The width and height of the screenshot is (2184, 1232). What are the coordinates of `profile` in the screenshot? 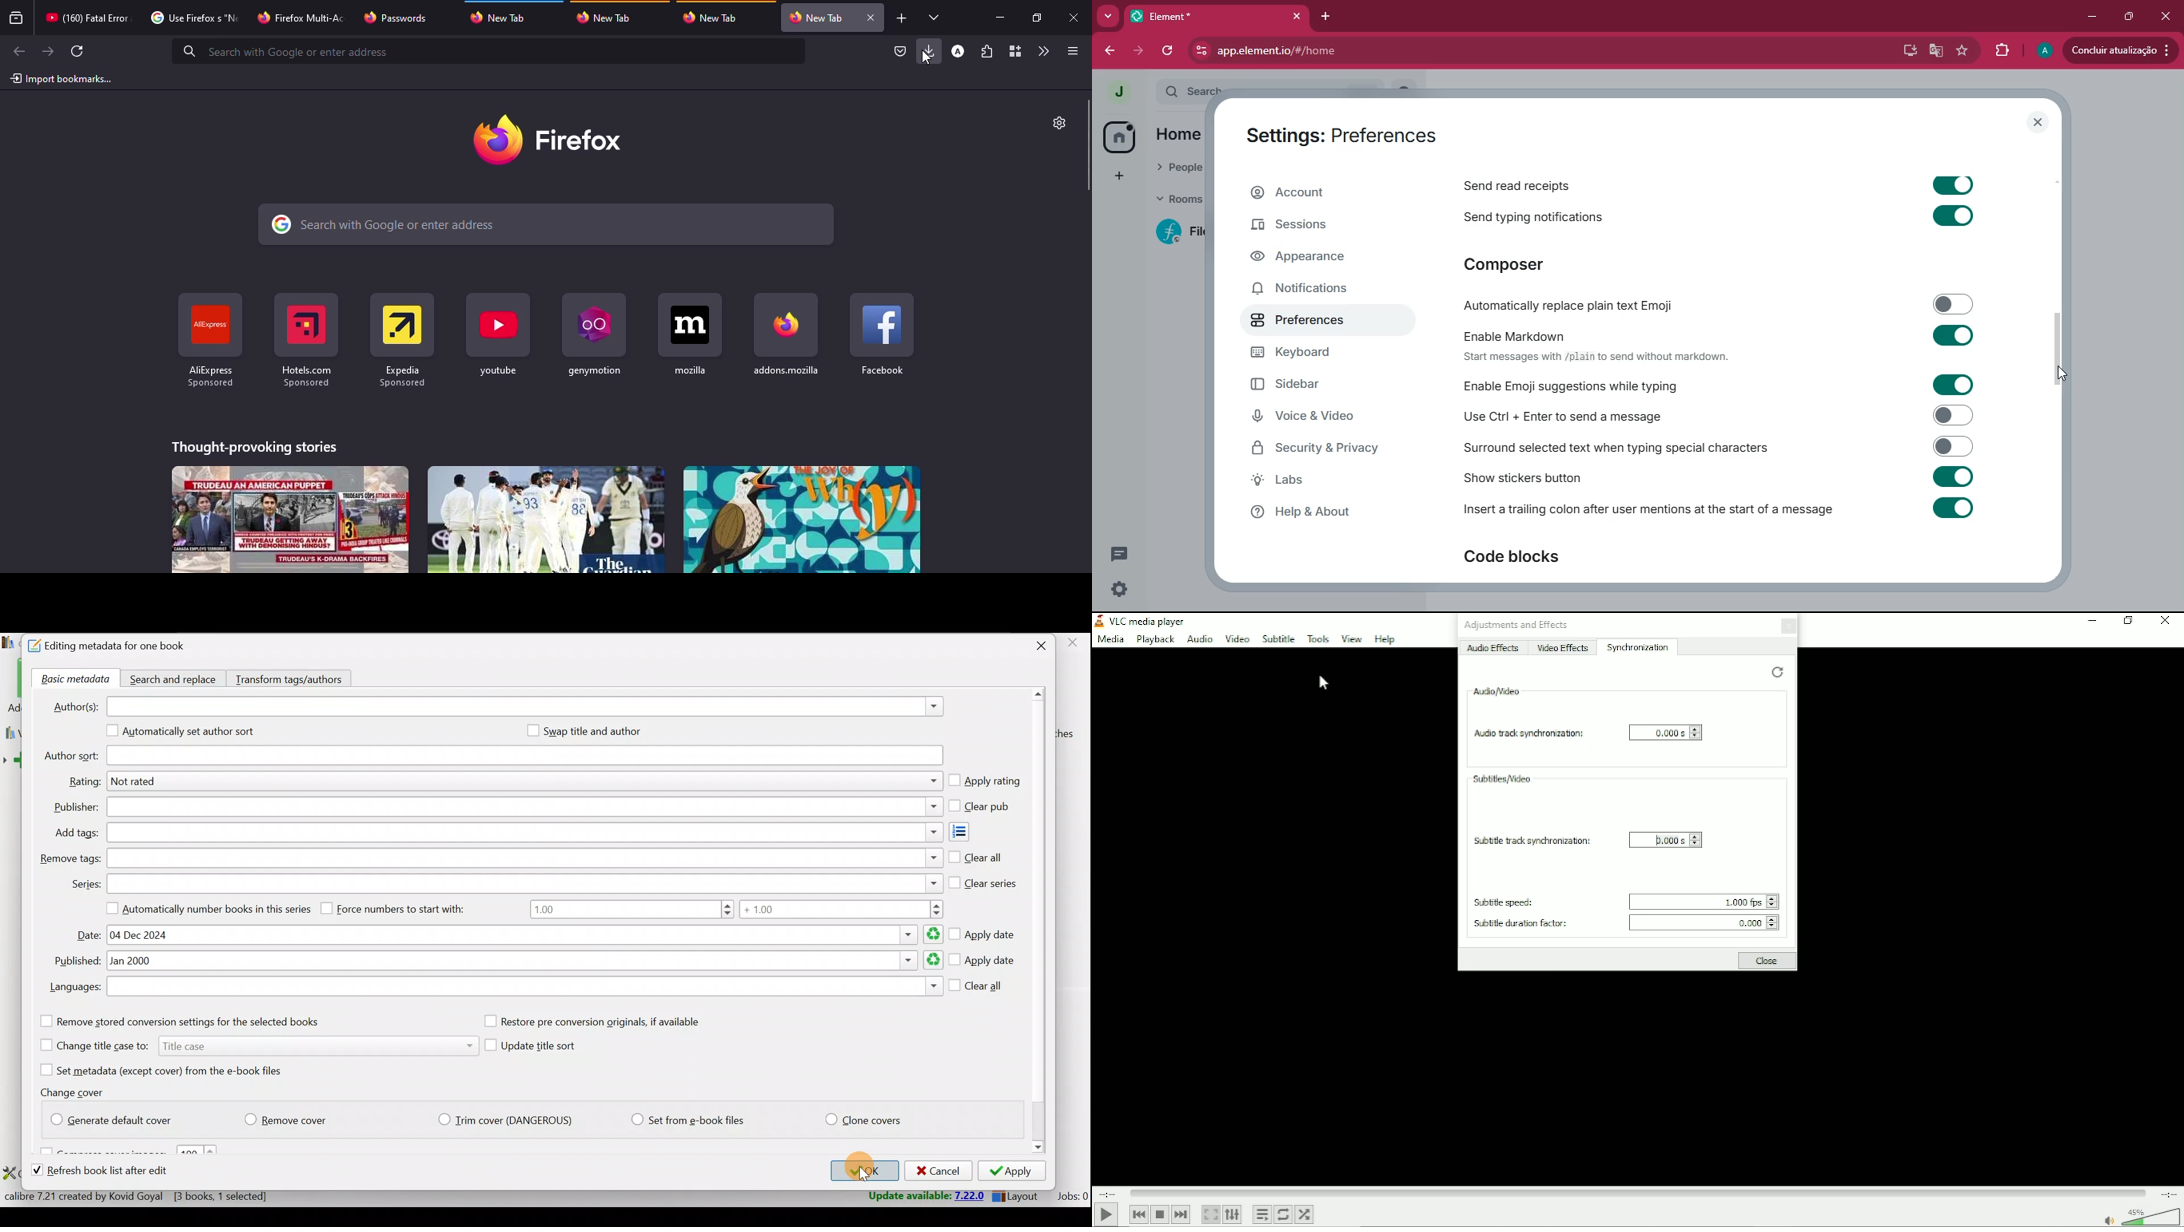 It's located at (2043, 50).